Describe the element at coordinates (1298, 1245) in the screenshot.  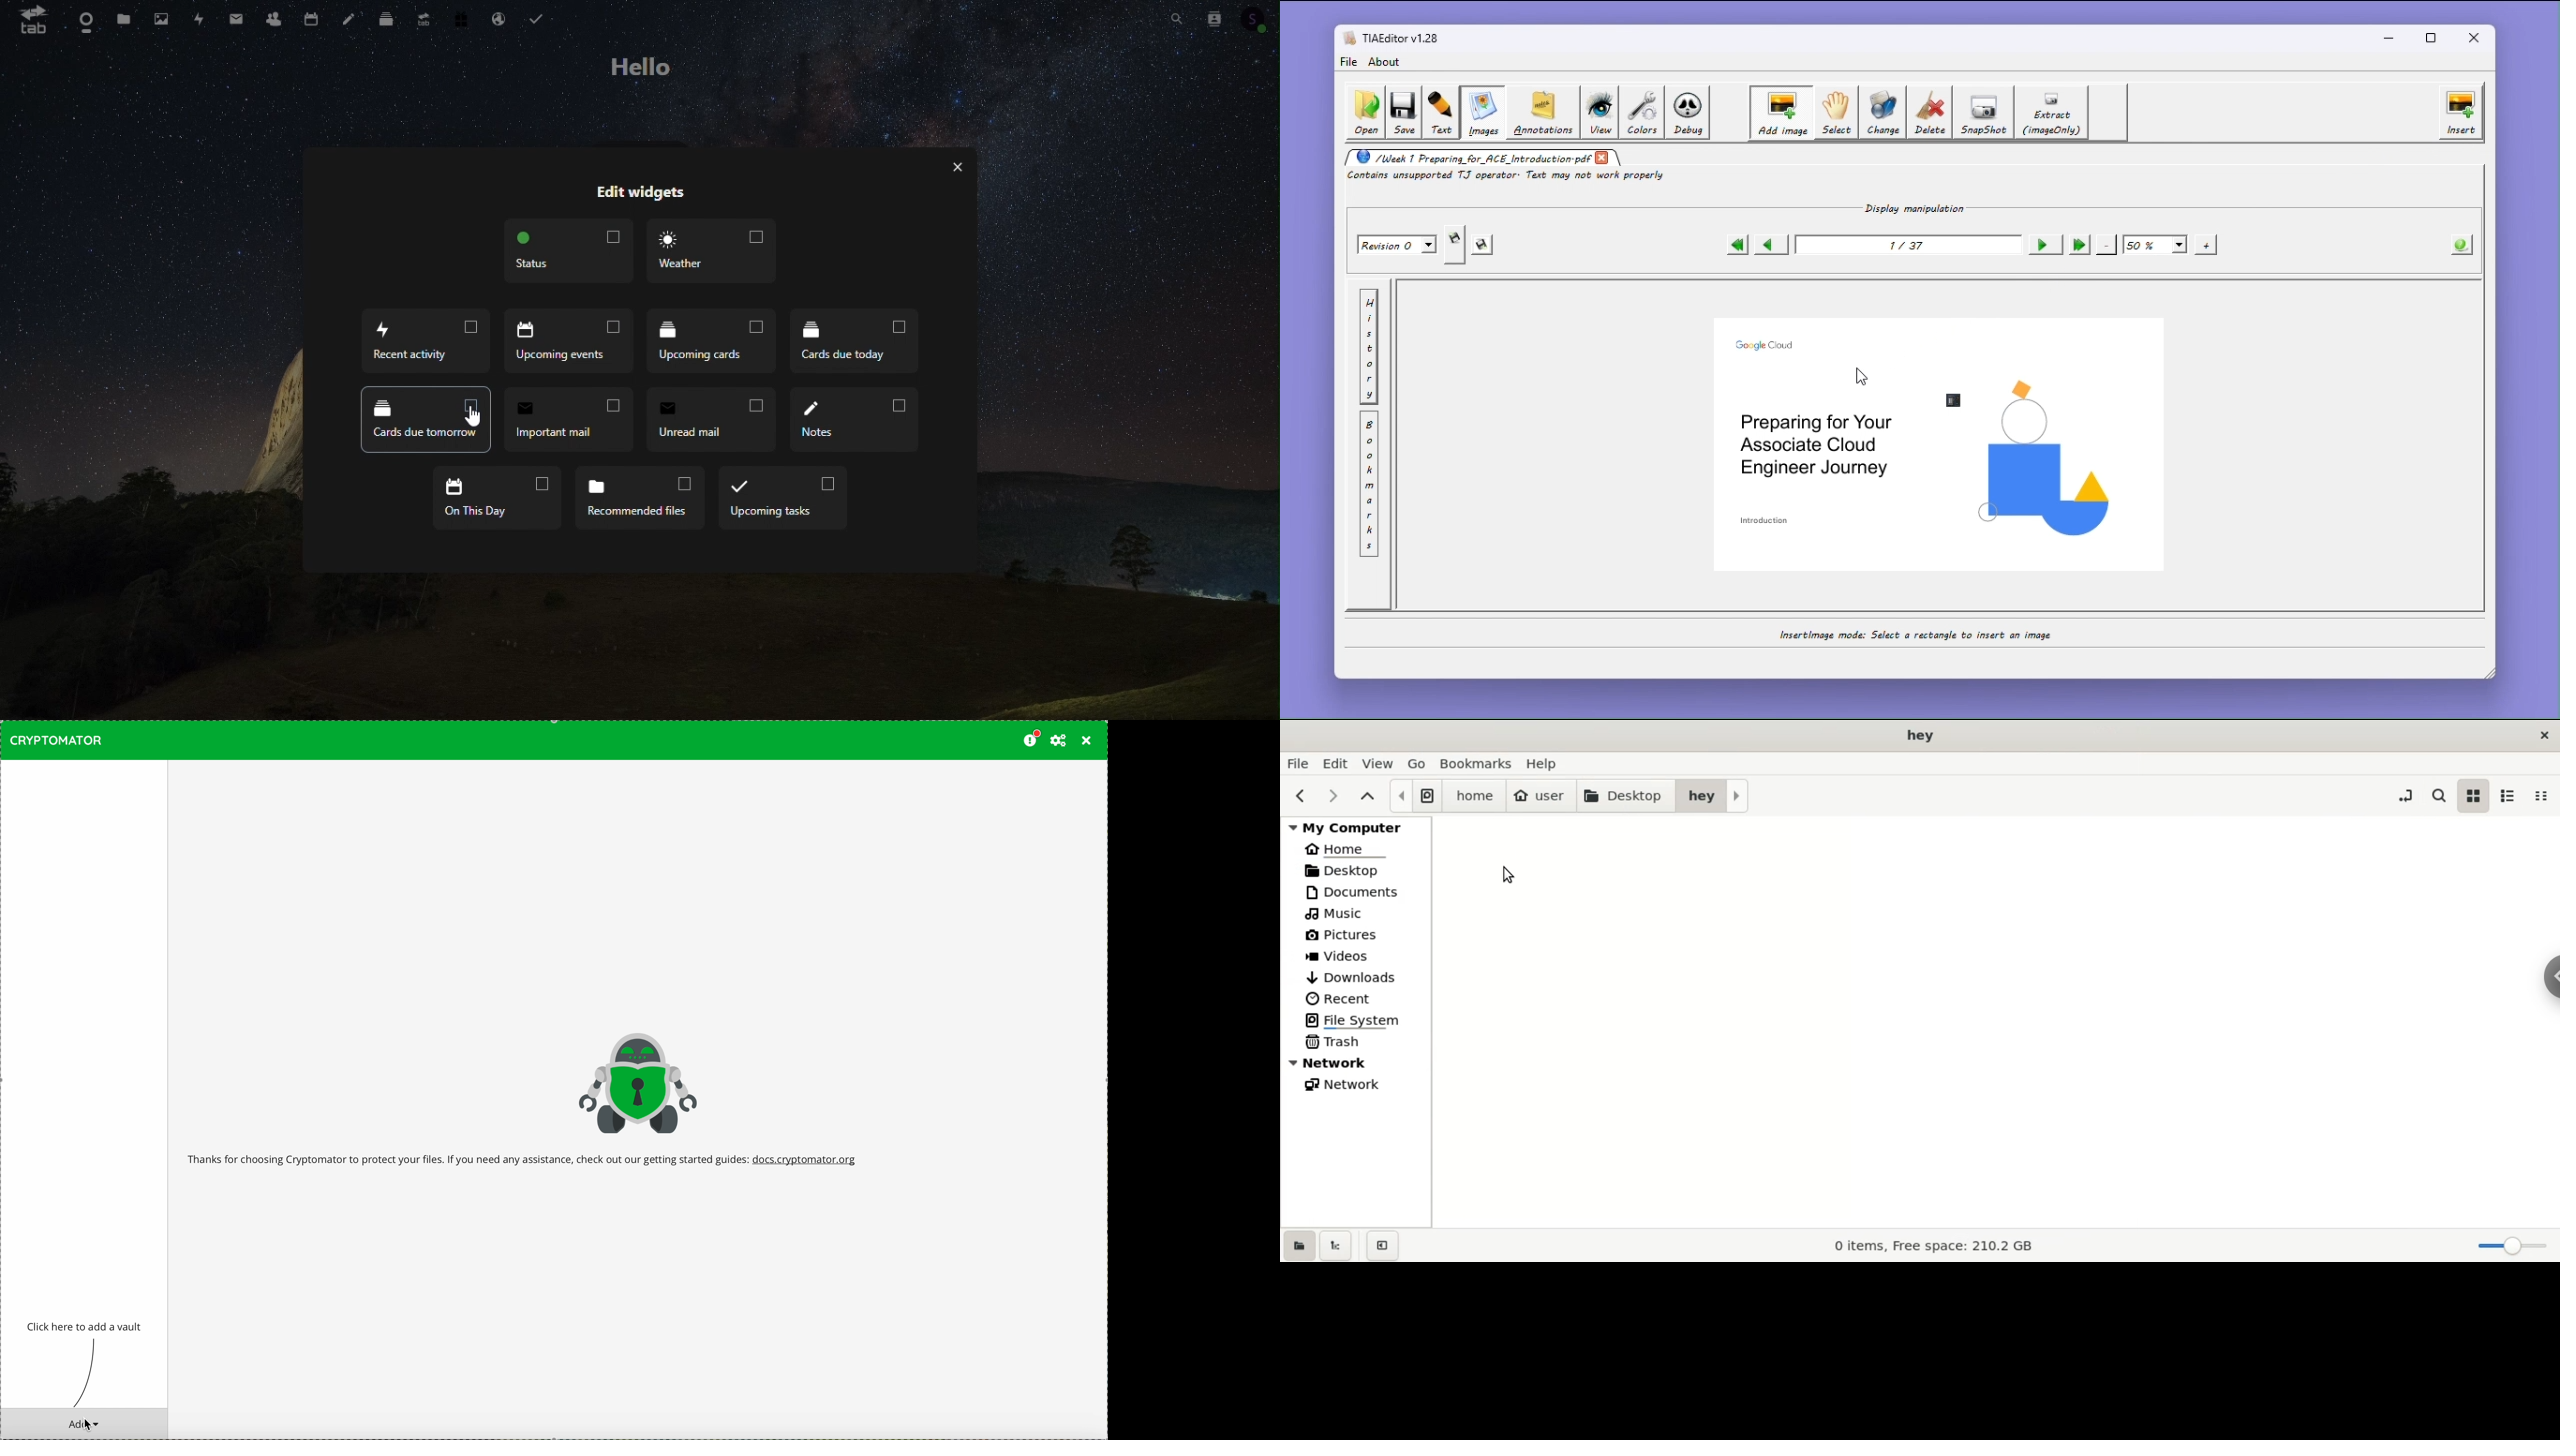
I see `show places` at that location.